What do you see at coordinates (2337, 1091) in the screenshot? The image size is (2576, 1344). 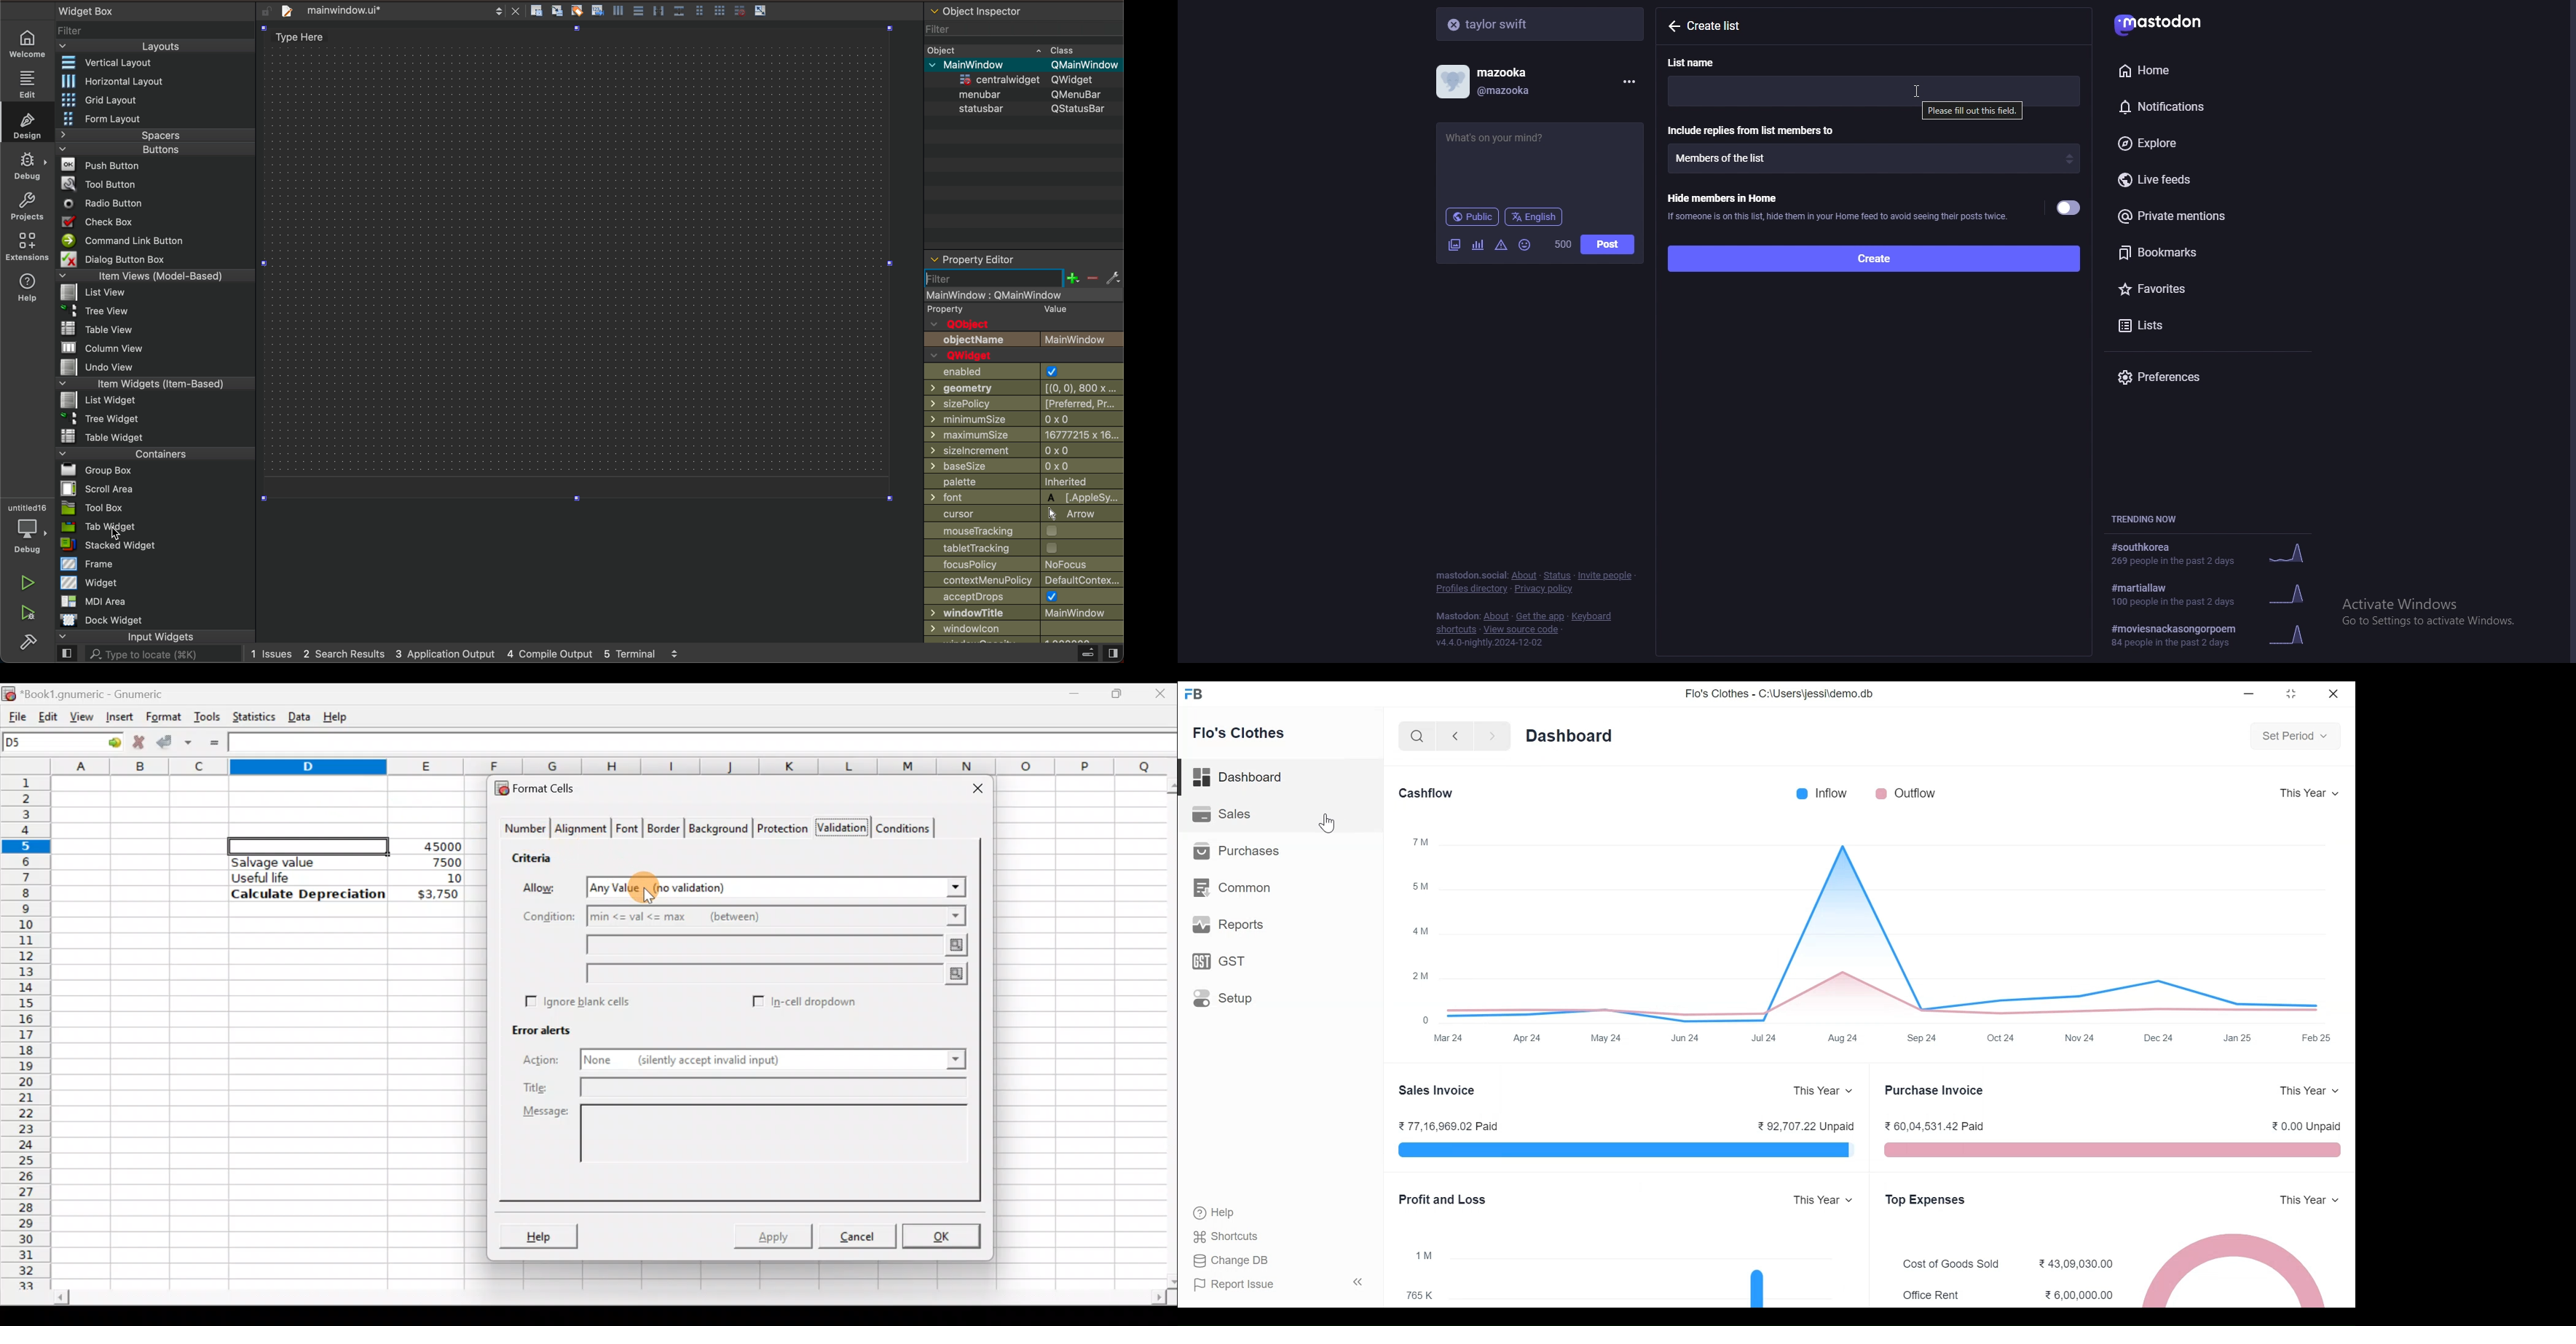 I see `Expand` at bounding box center [2337, 1091].